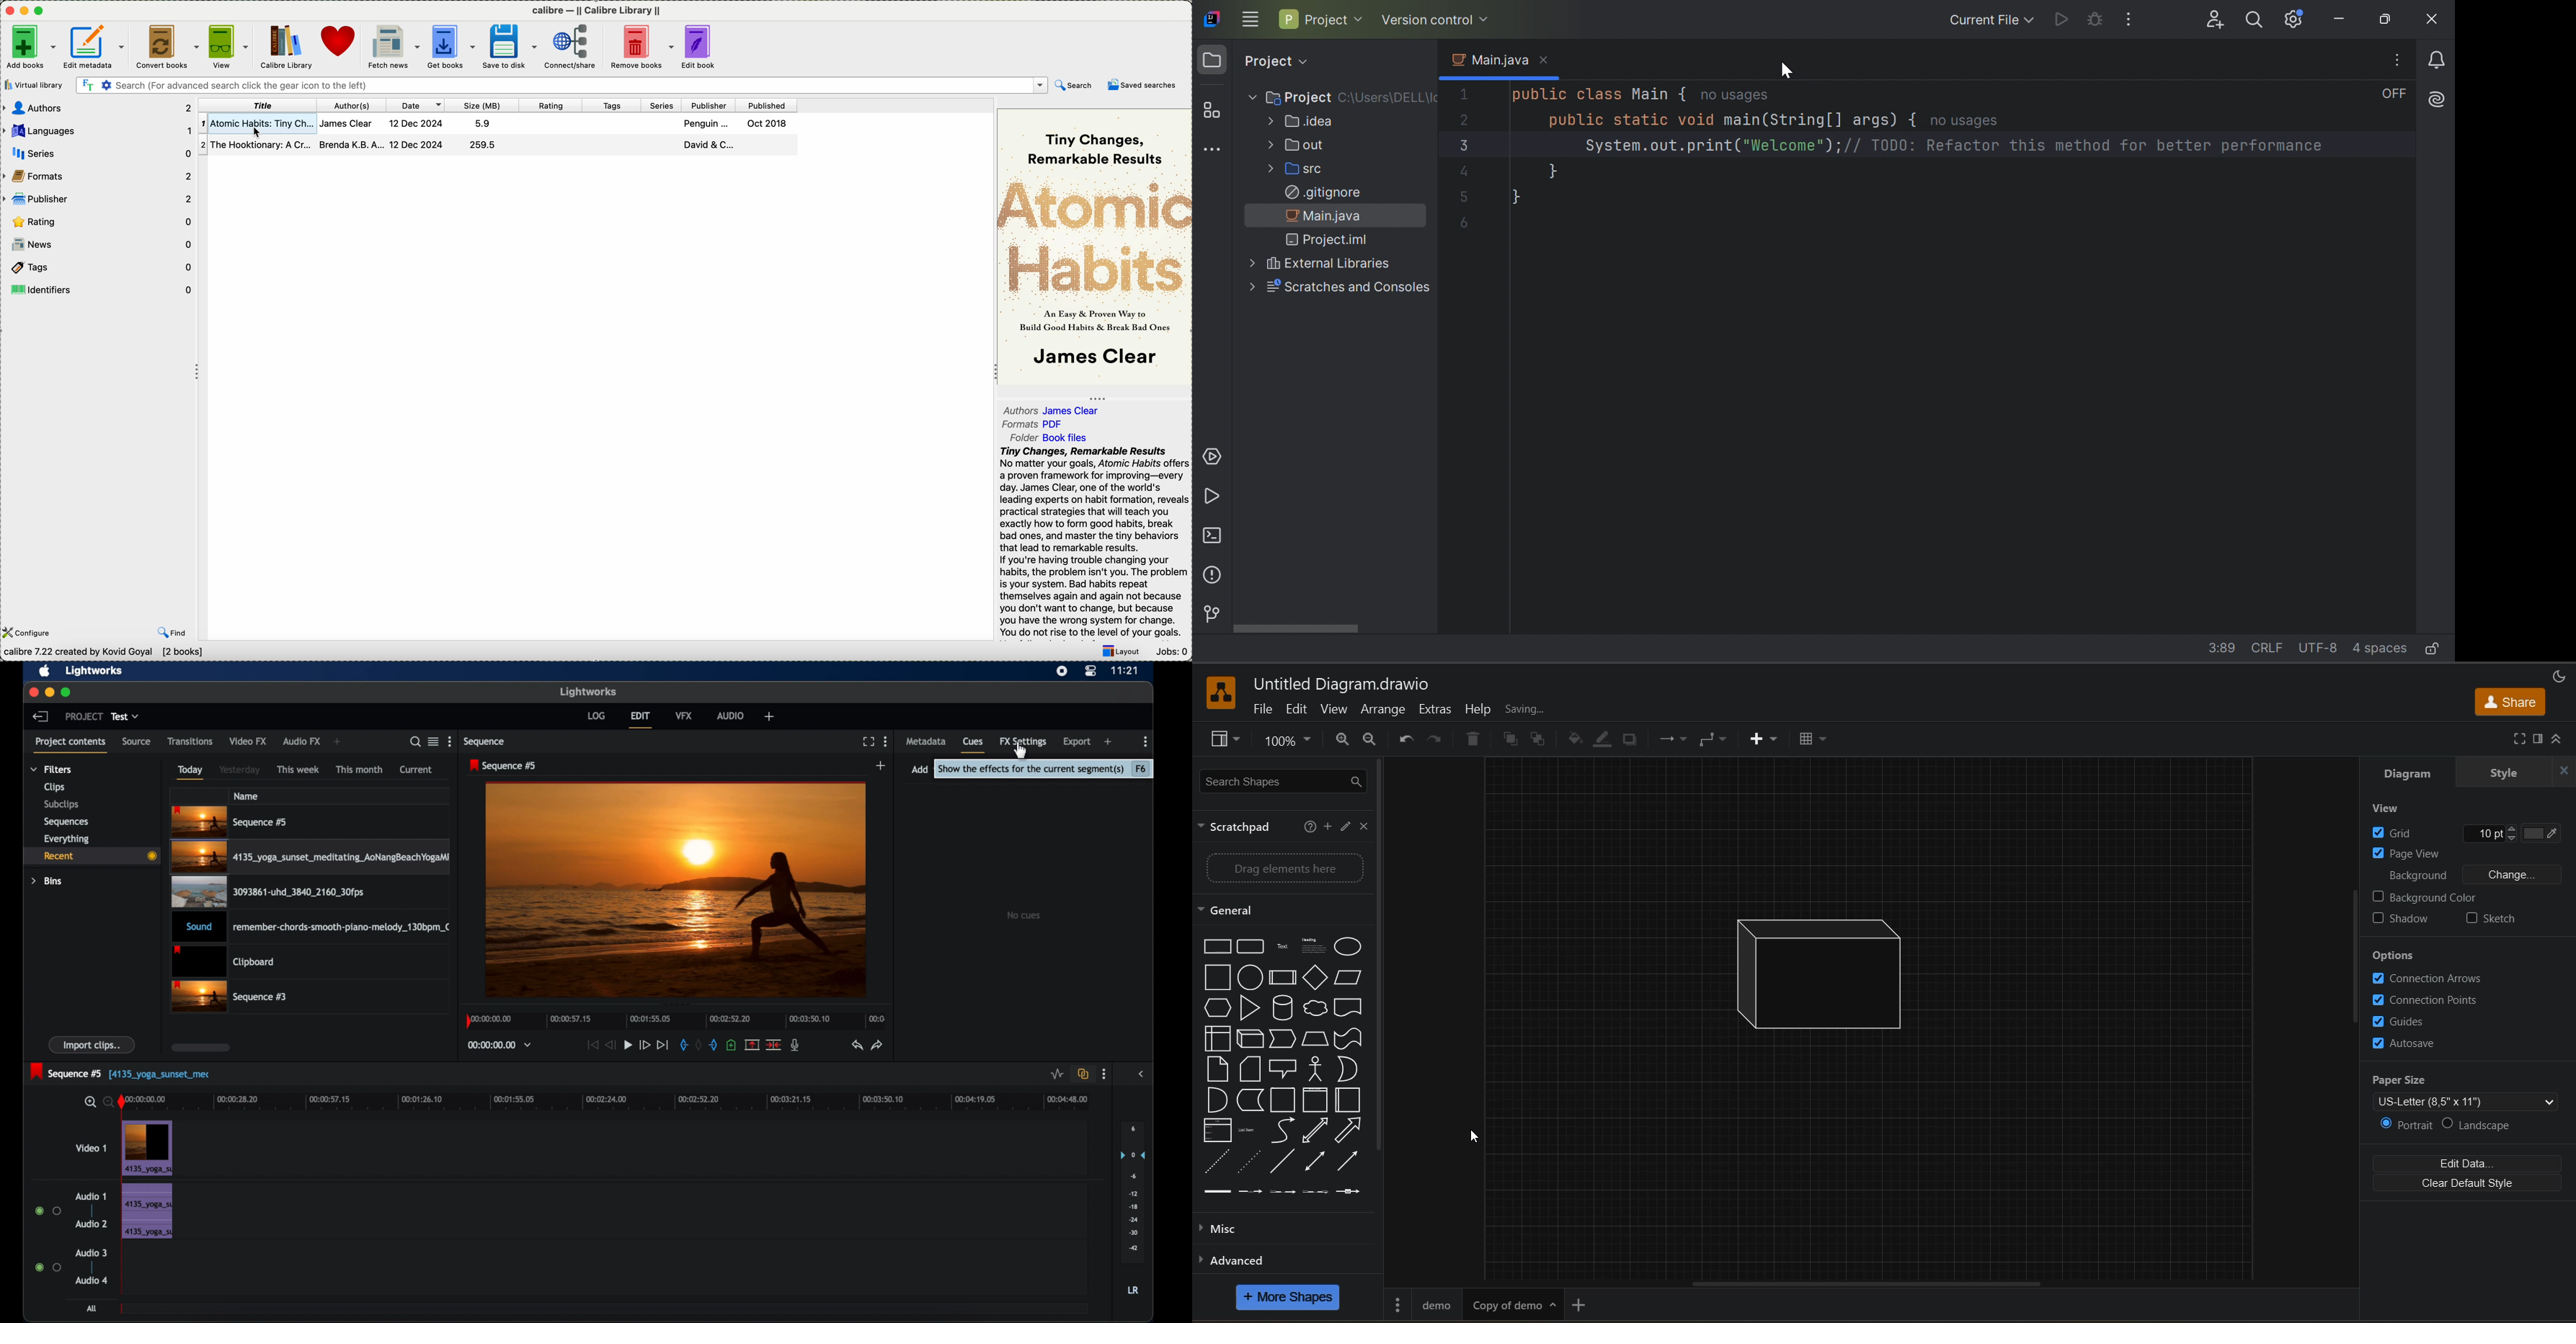 The height and width of the screenshot is (1344, 2576). I want to click on more options, so click(1146, 742).